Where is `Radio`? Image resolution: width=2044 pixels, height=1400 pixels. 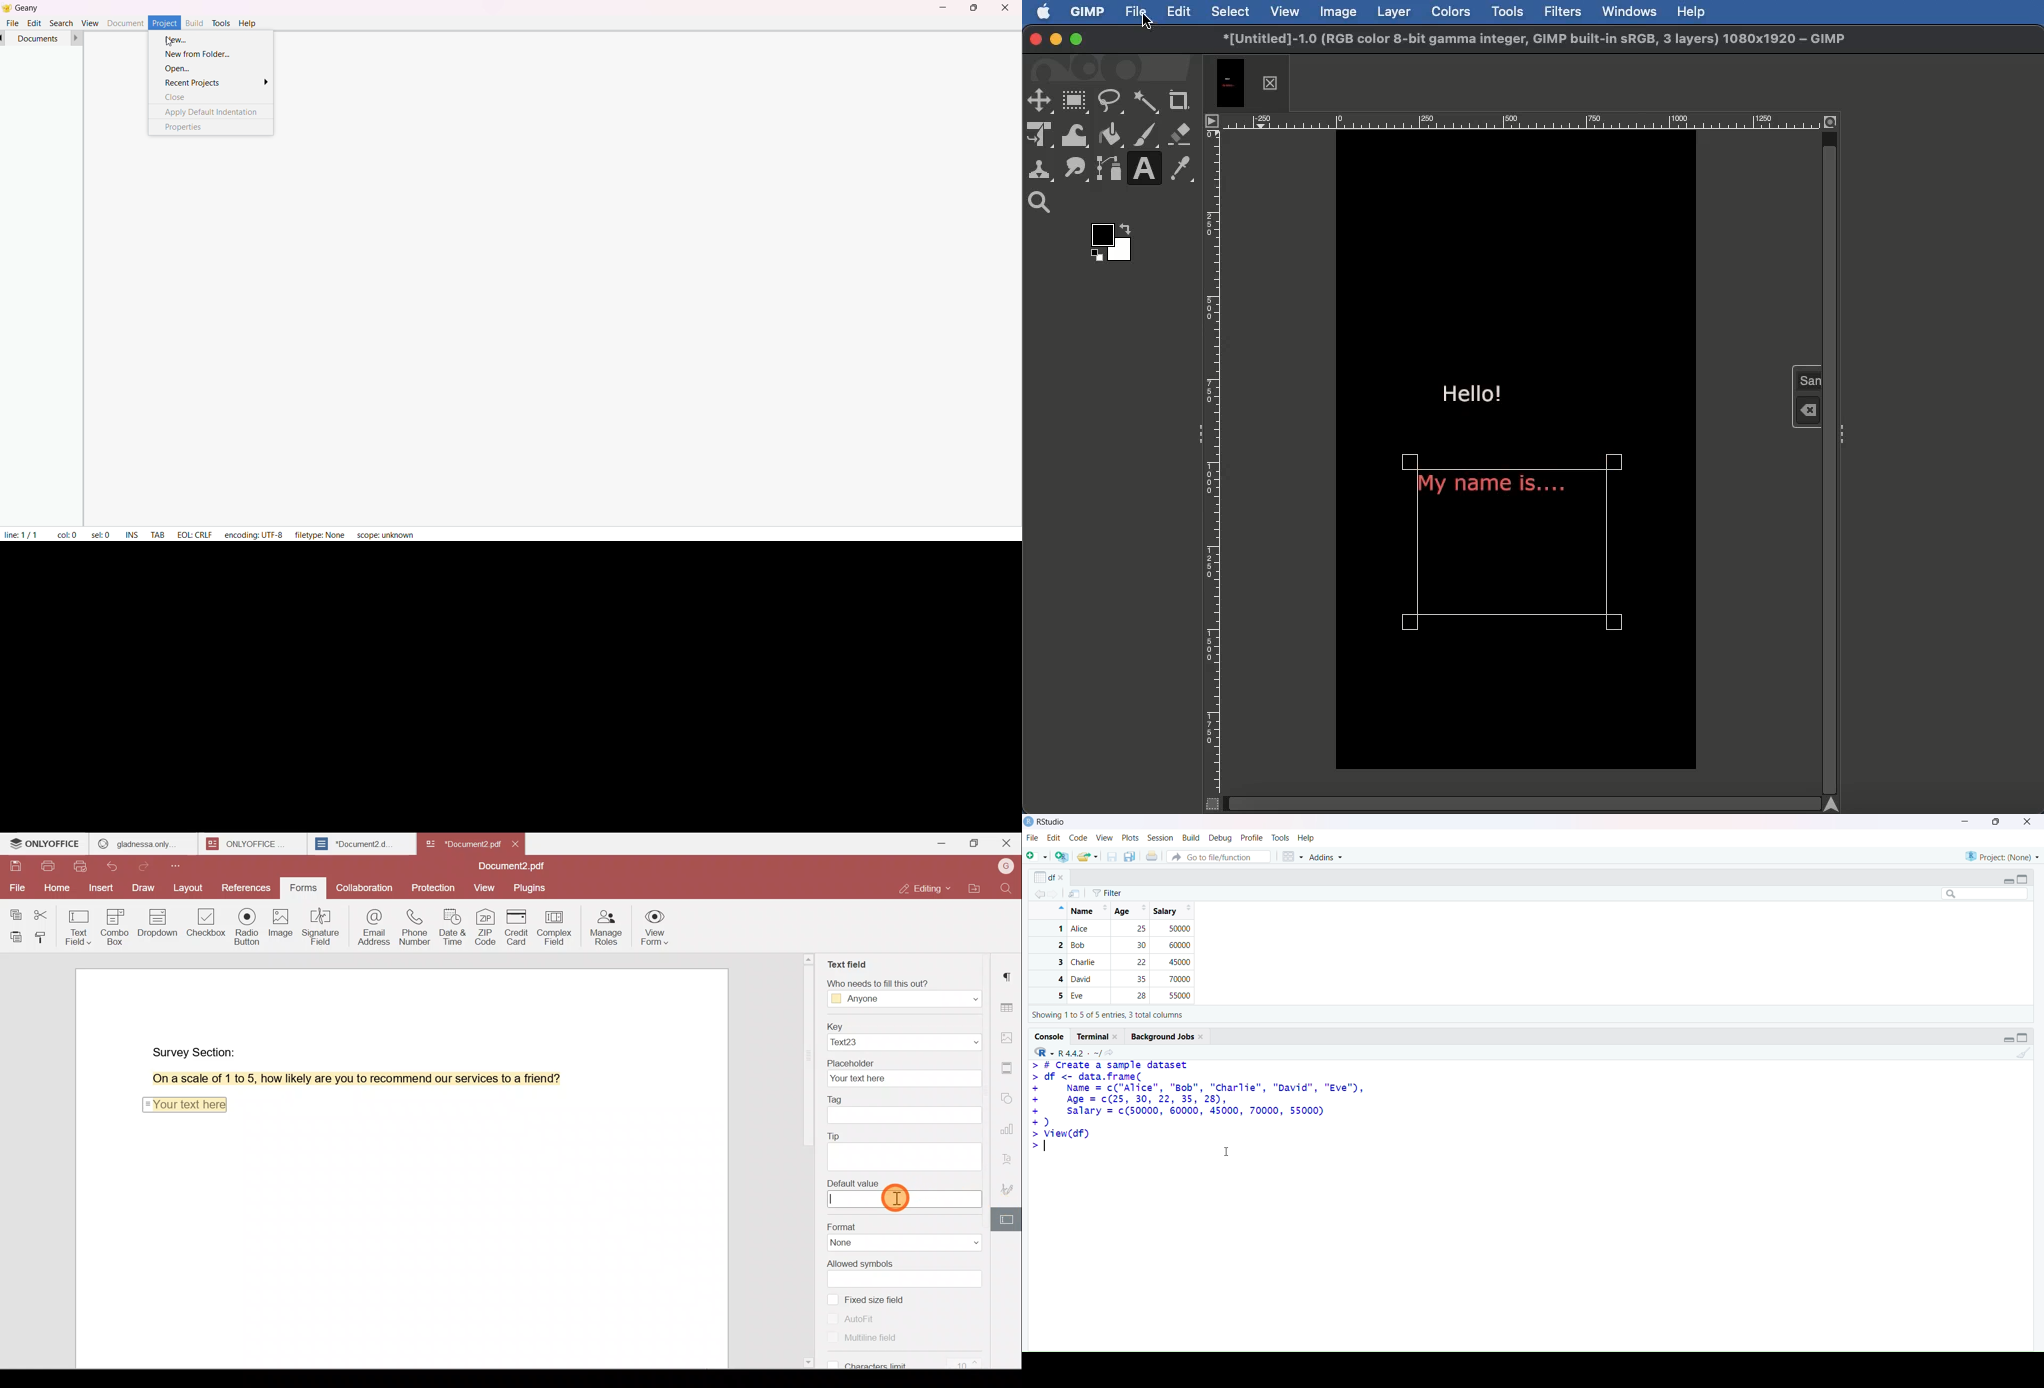
Radio is located at coordinates (248, 928).